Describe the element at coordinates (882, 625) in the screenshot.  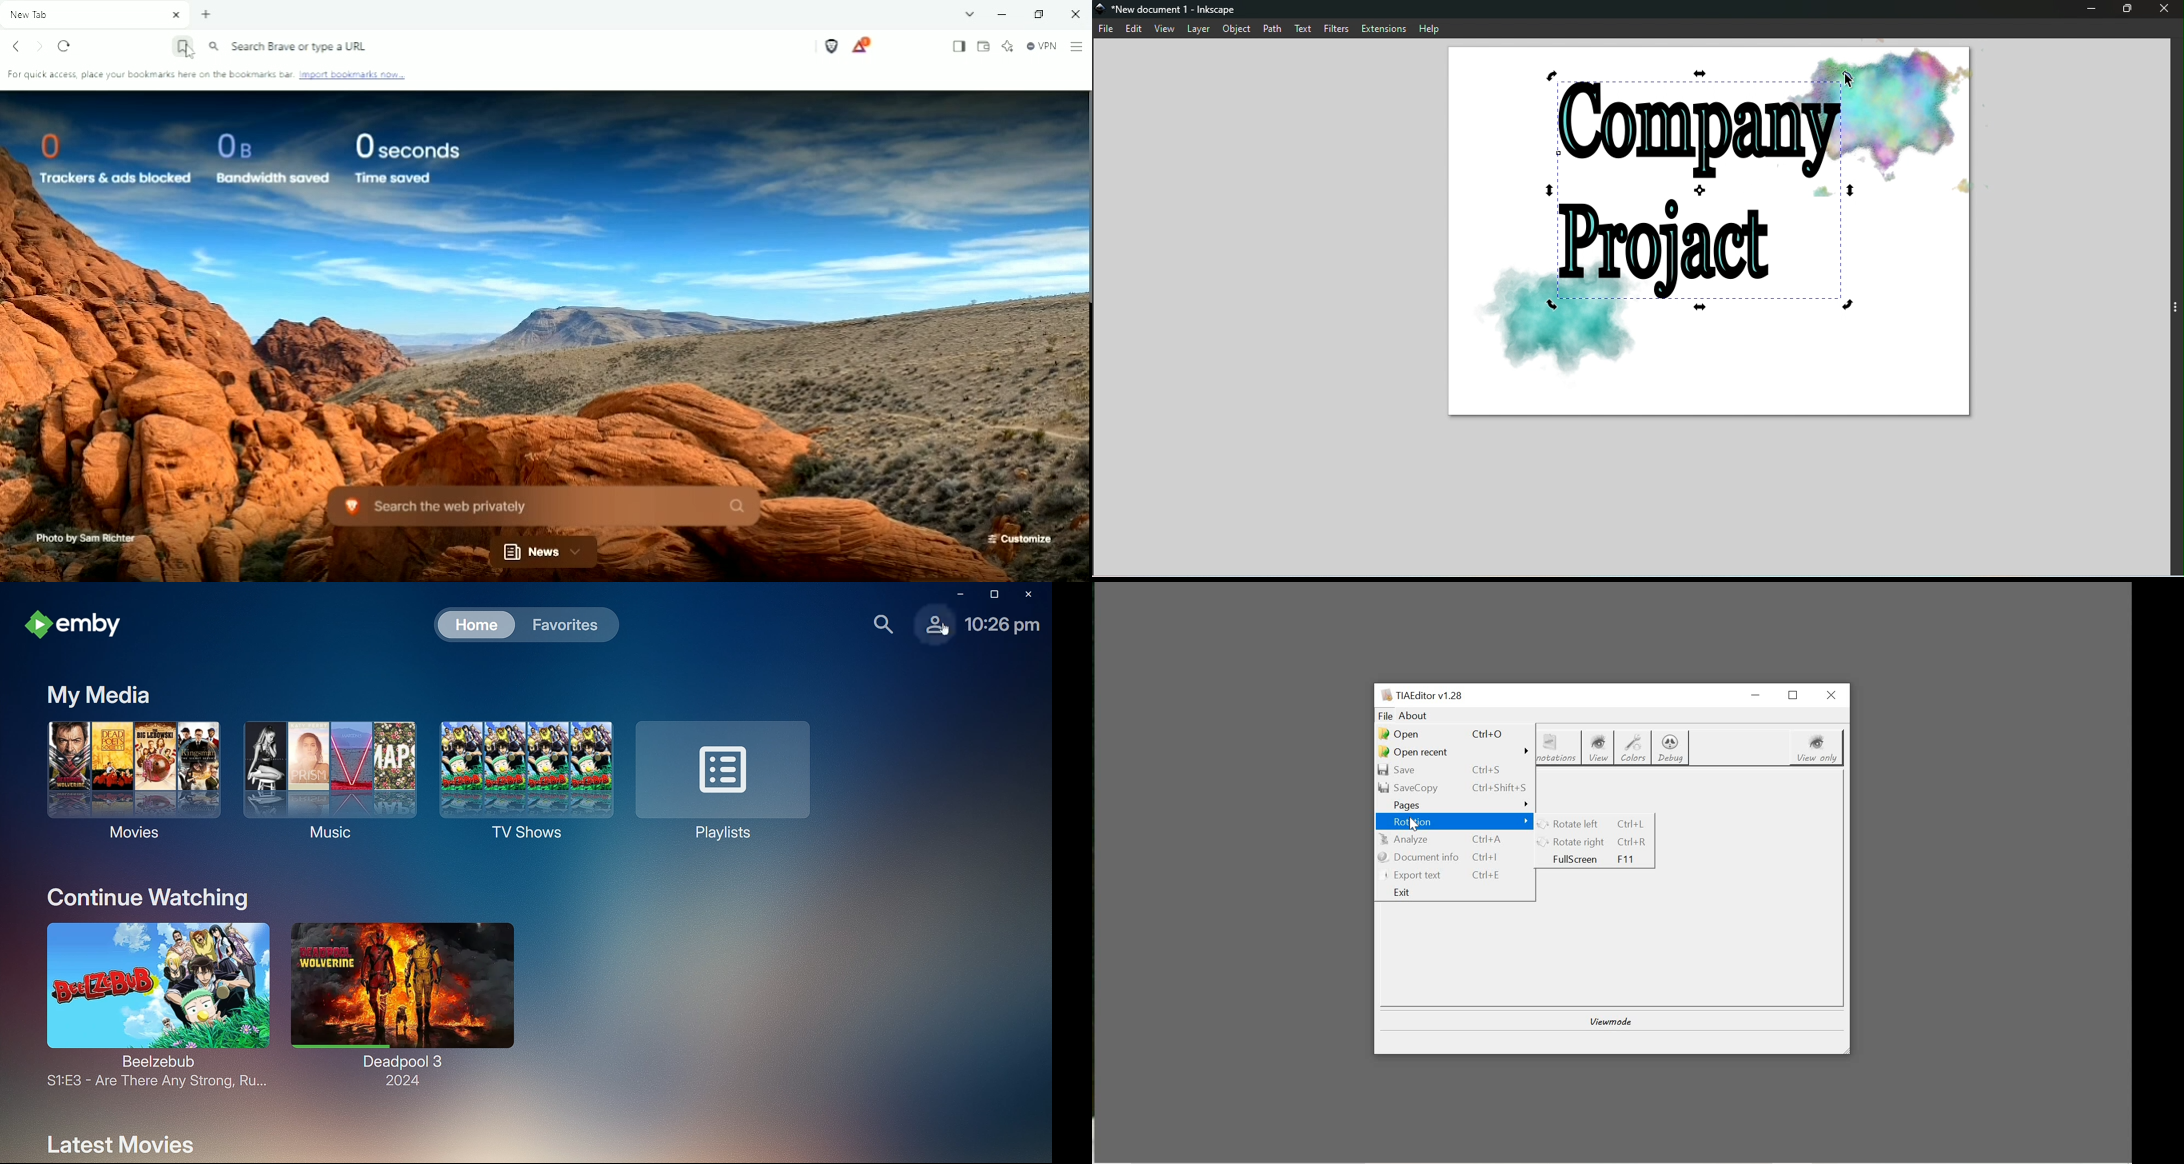
I see `Search` at that location.